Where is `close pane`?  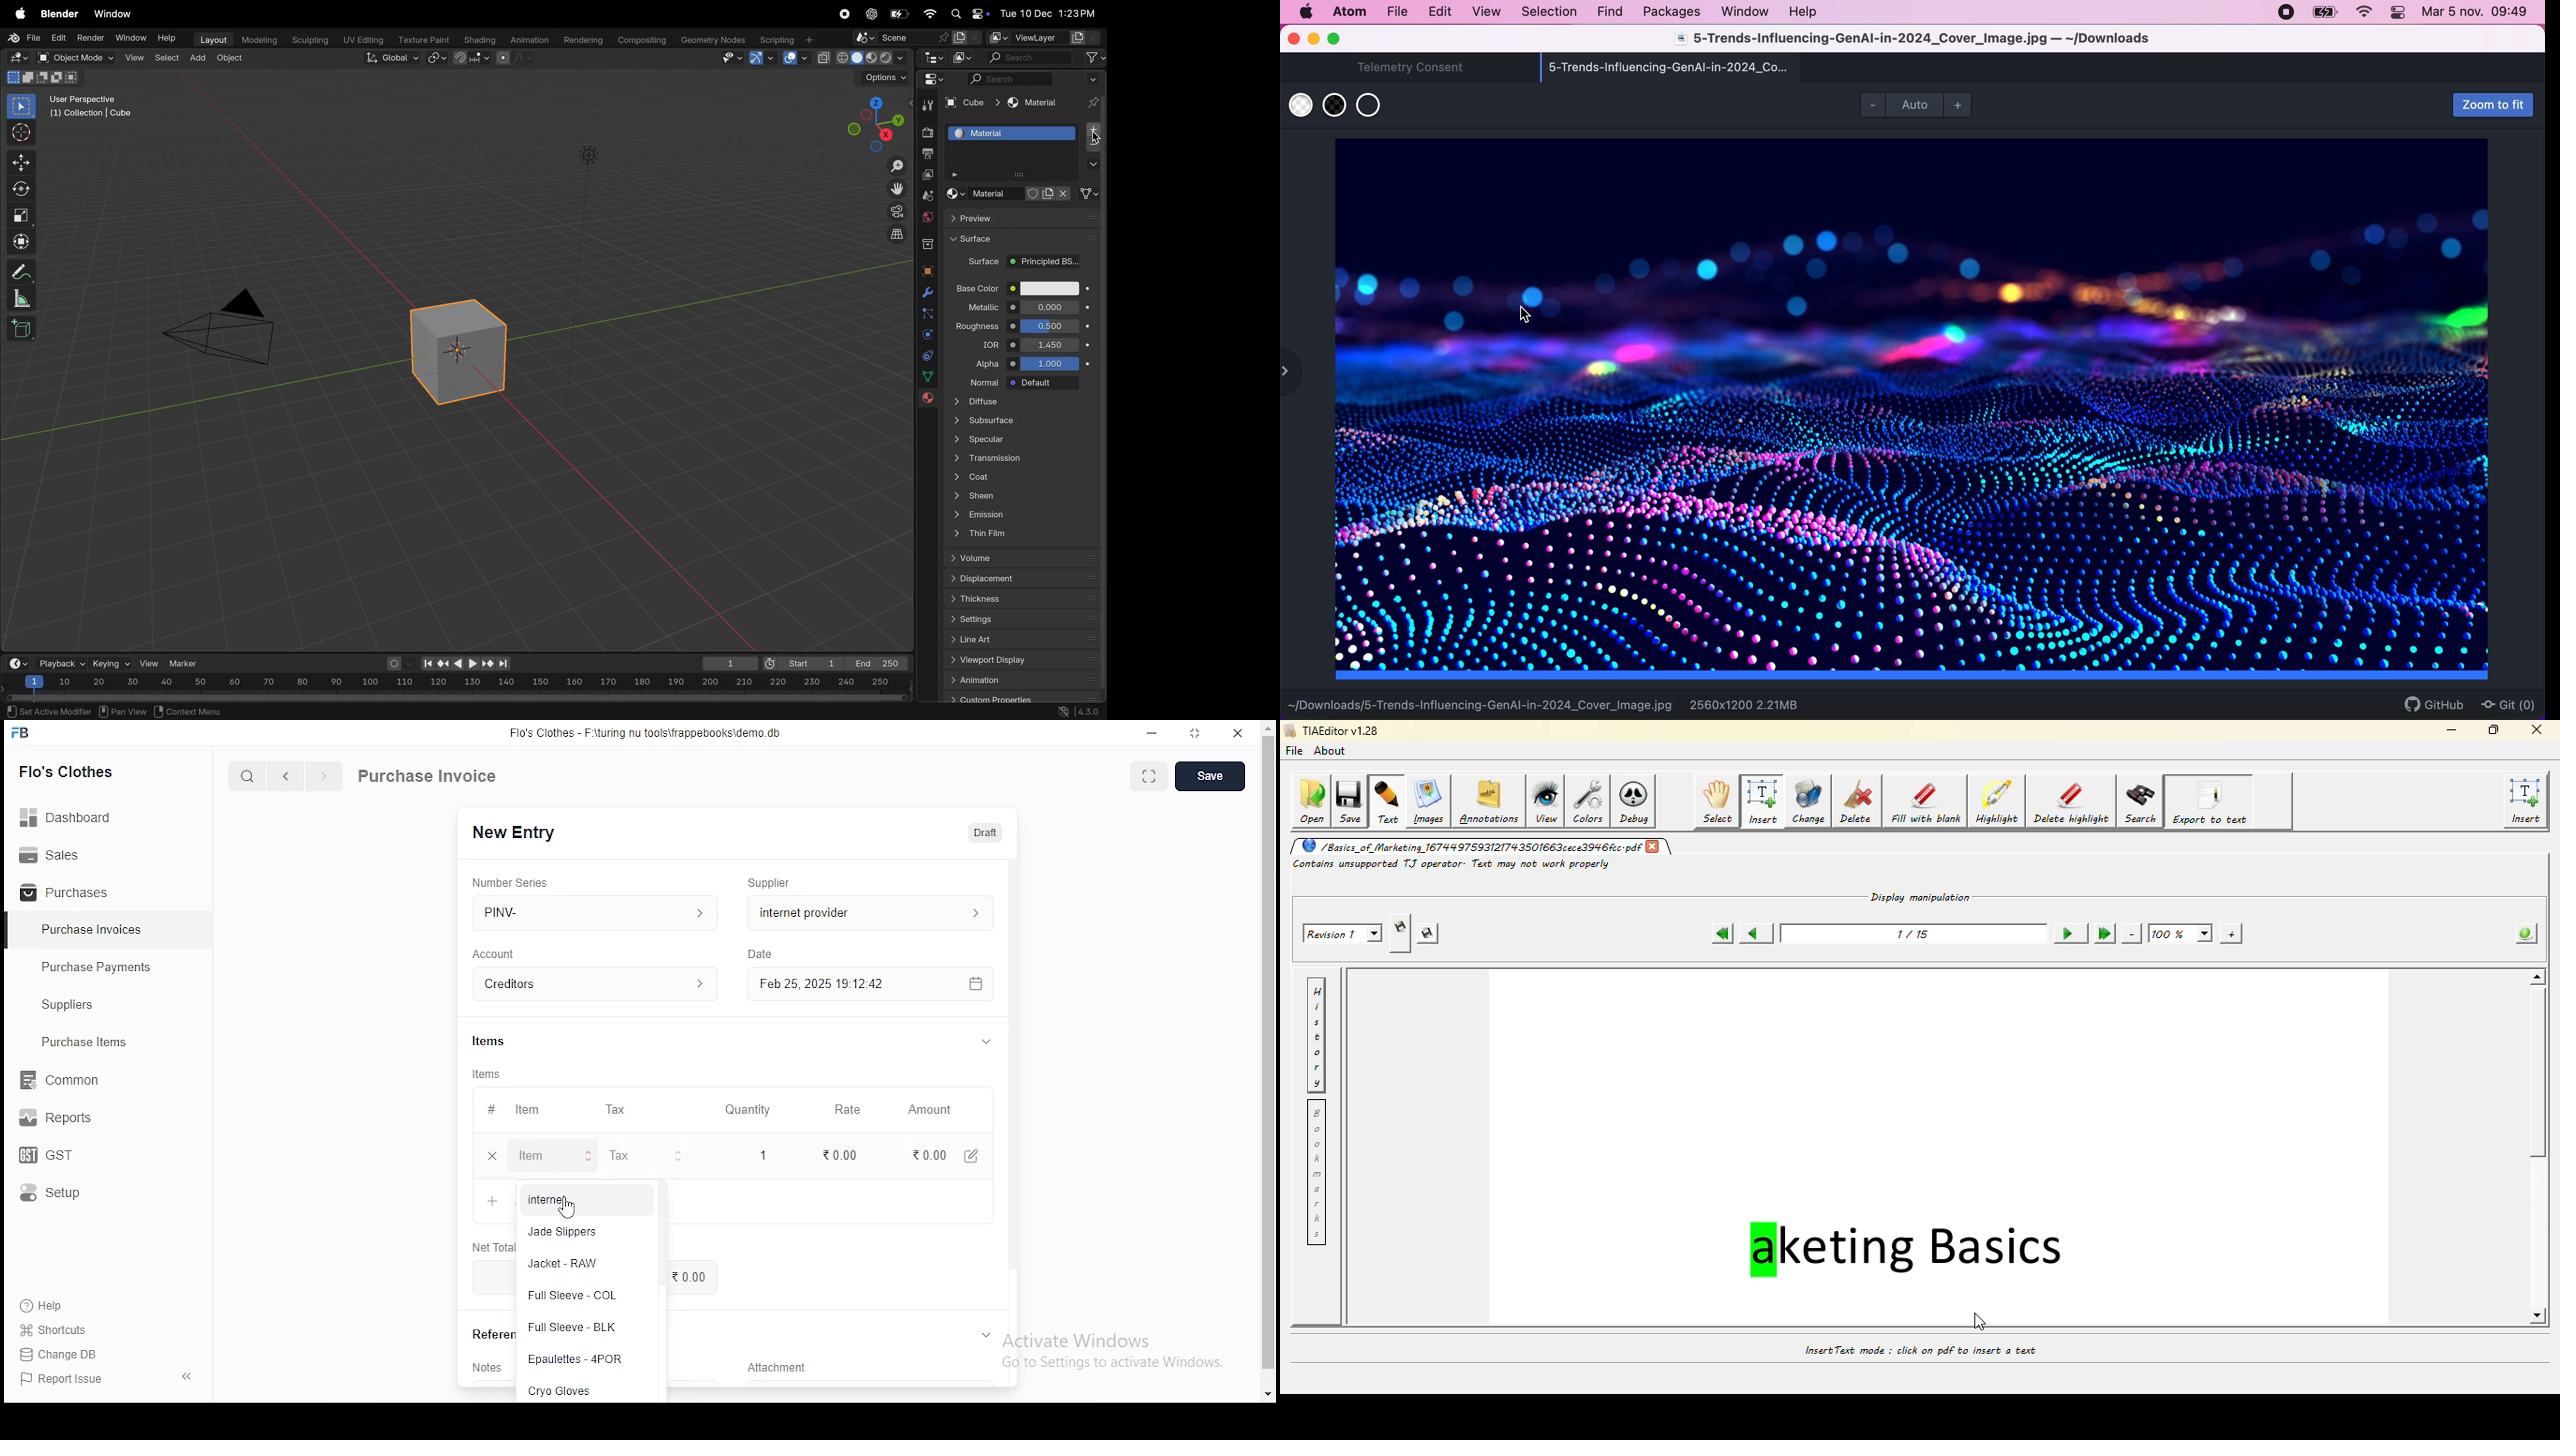 close pane is located at coordinates (185, 1375).